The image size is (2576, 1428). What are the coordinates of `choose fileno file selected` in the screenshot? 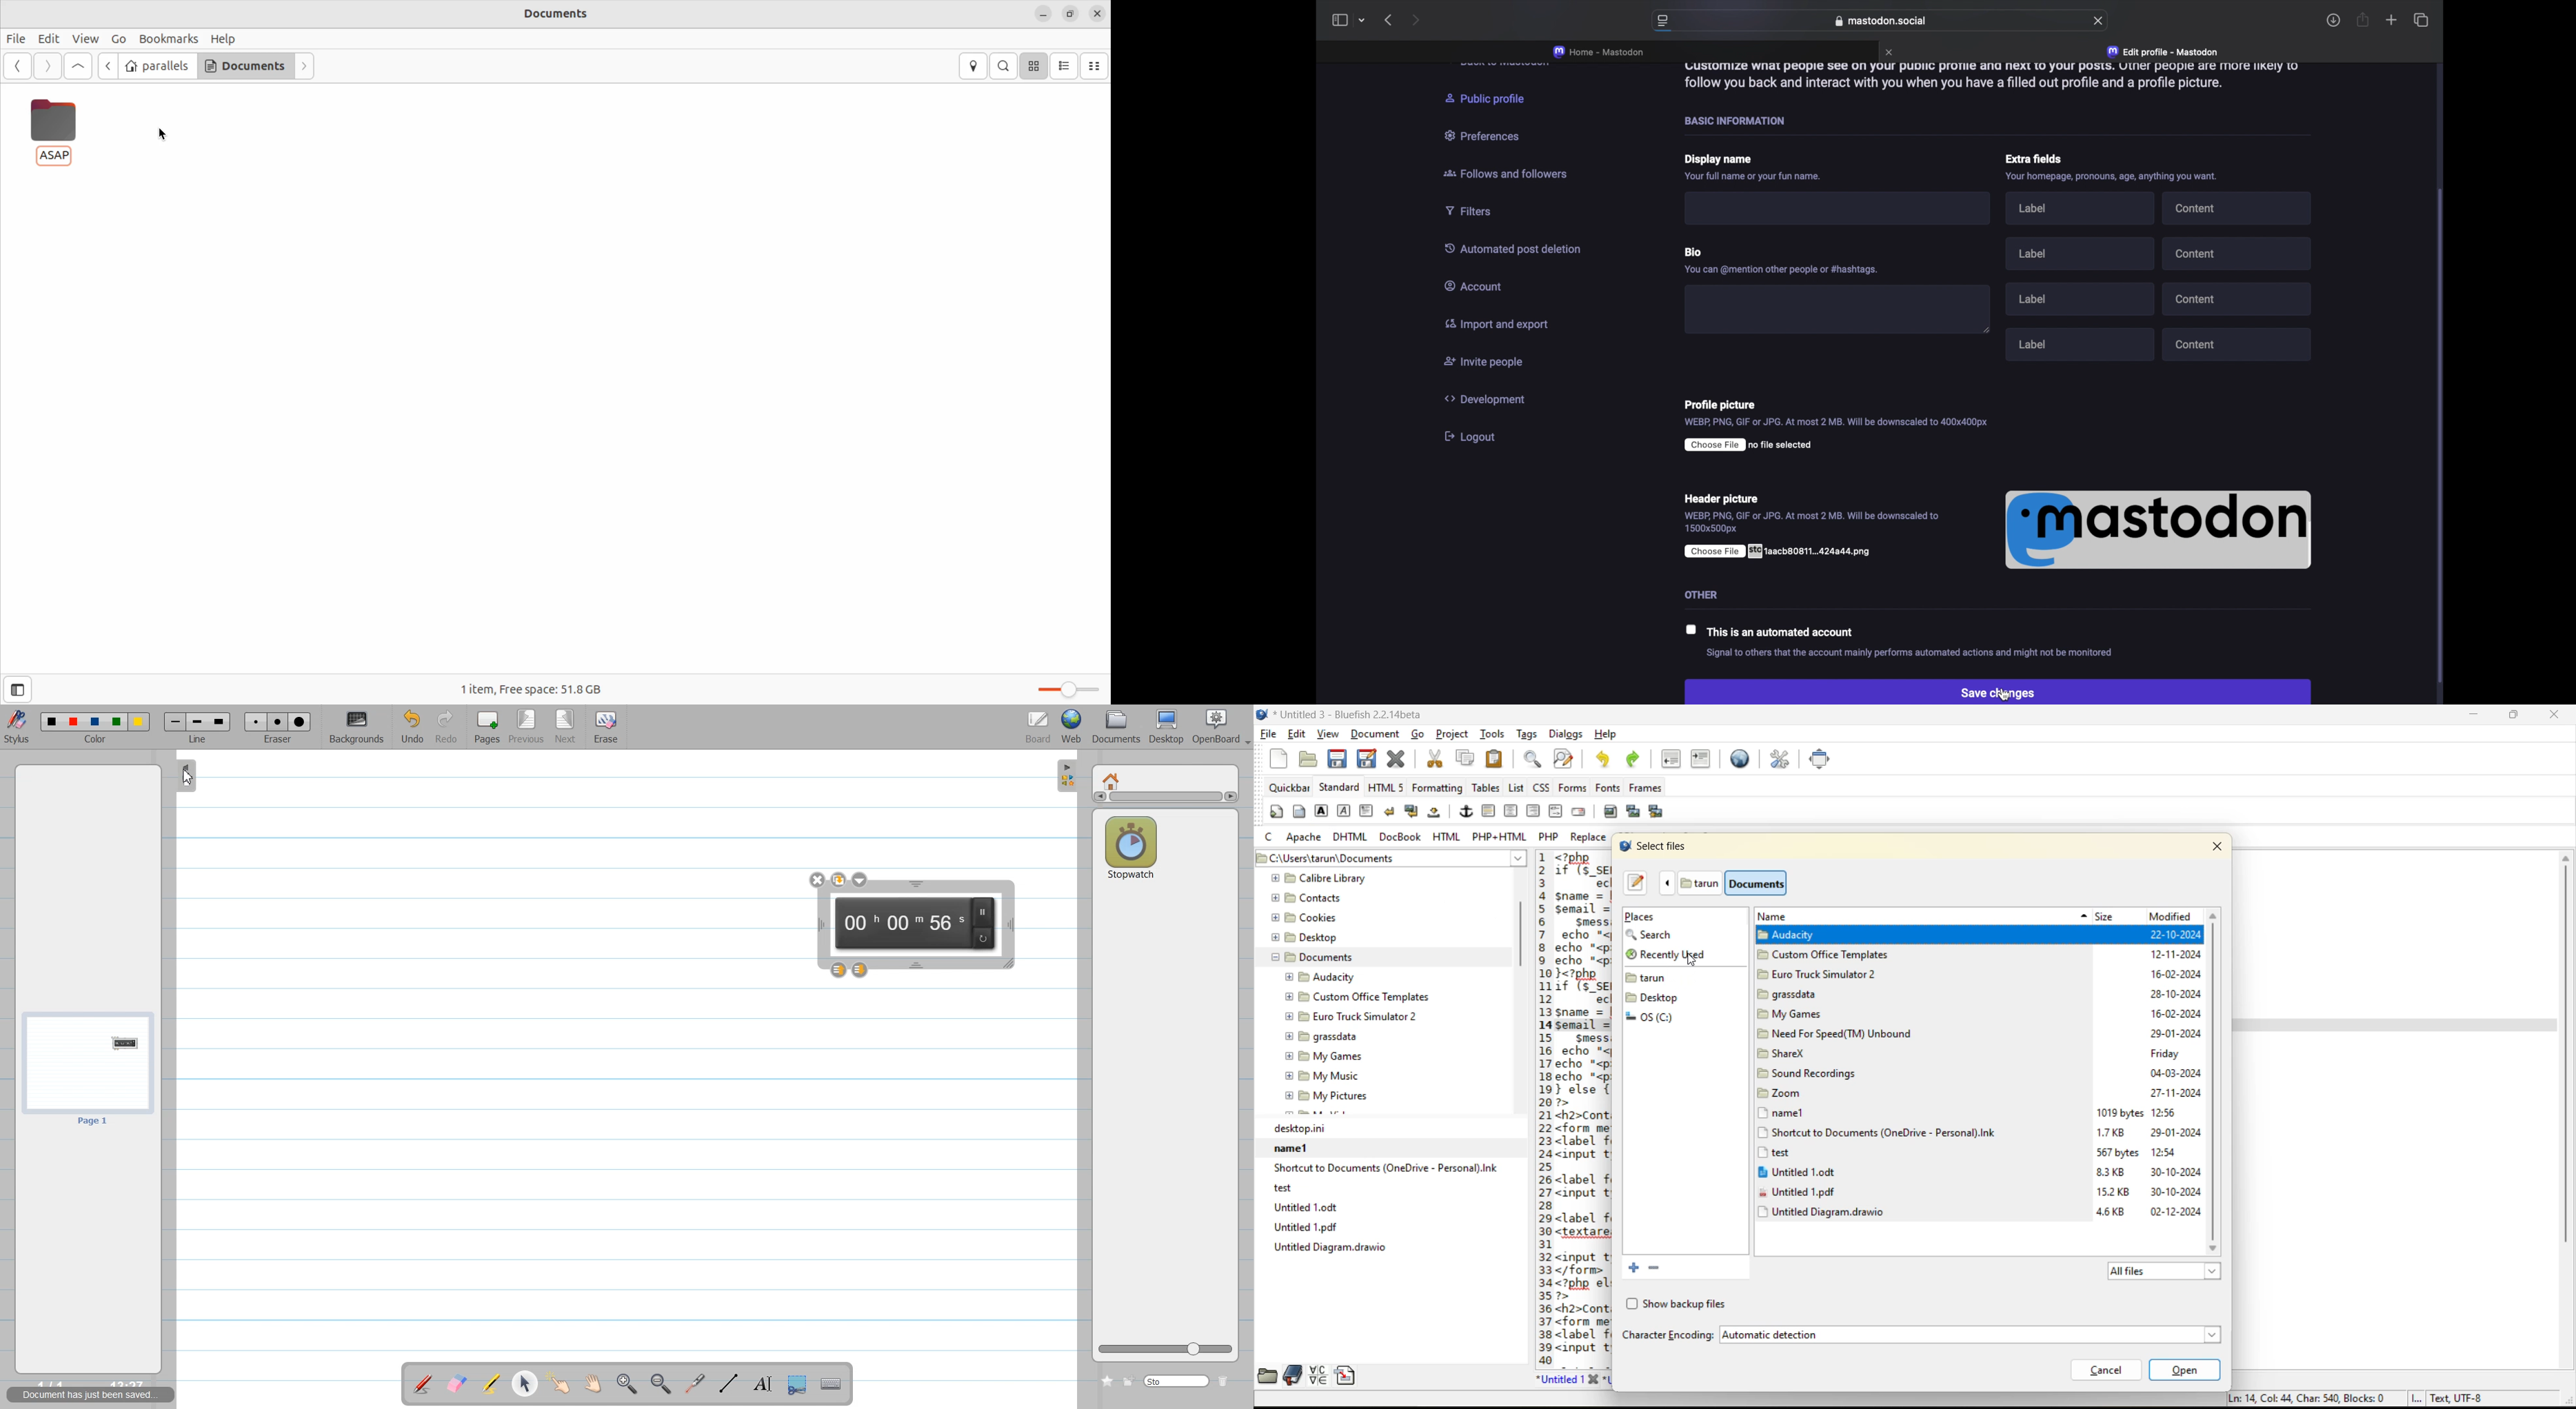 It's located at (1756, 446).